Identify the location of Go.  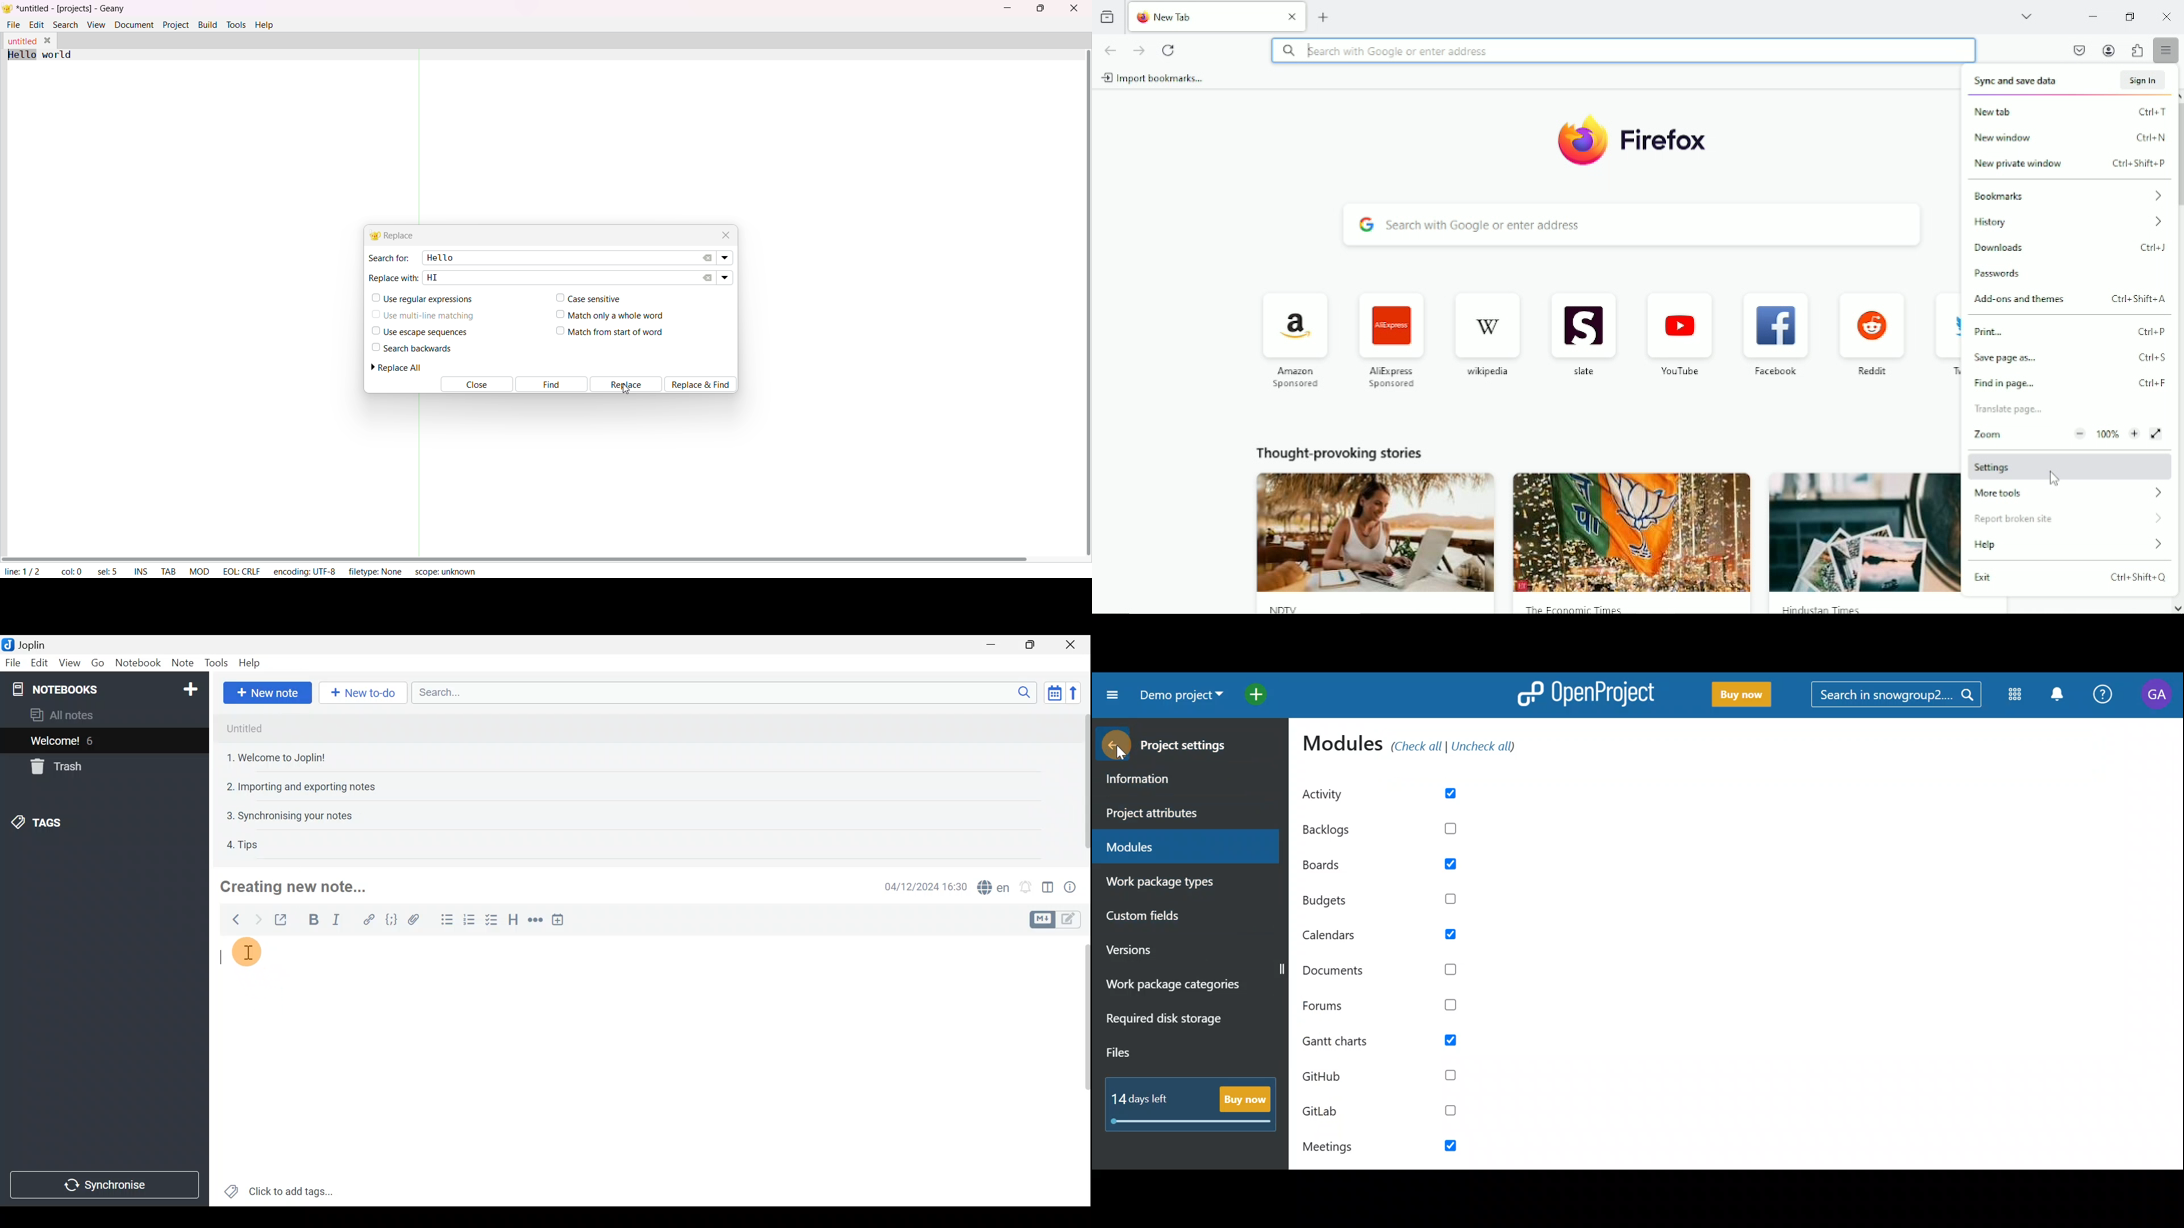
(98, 662).